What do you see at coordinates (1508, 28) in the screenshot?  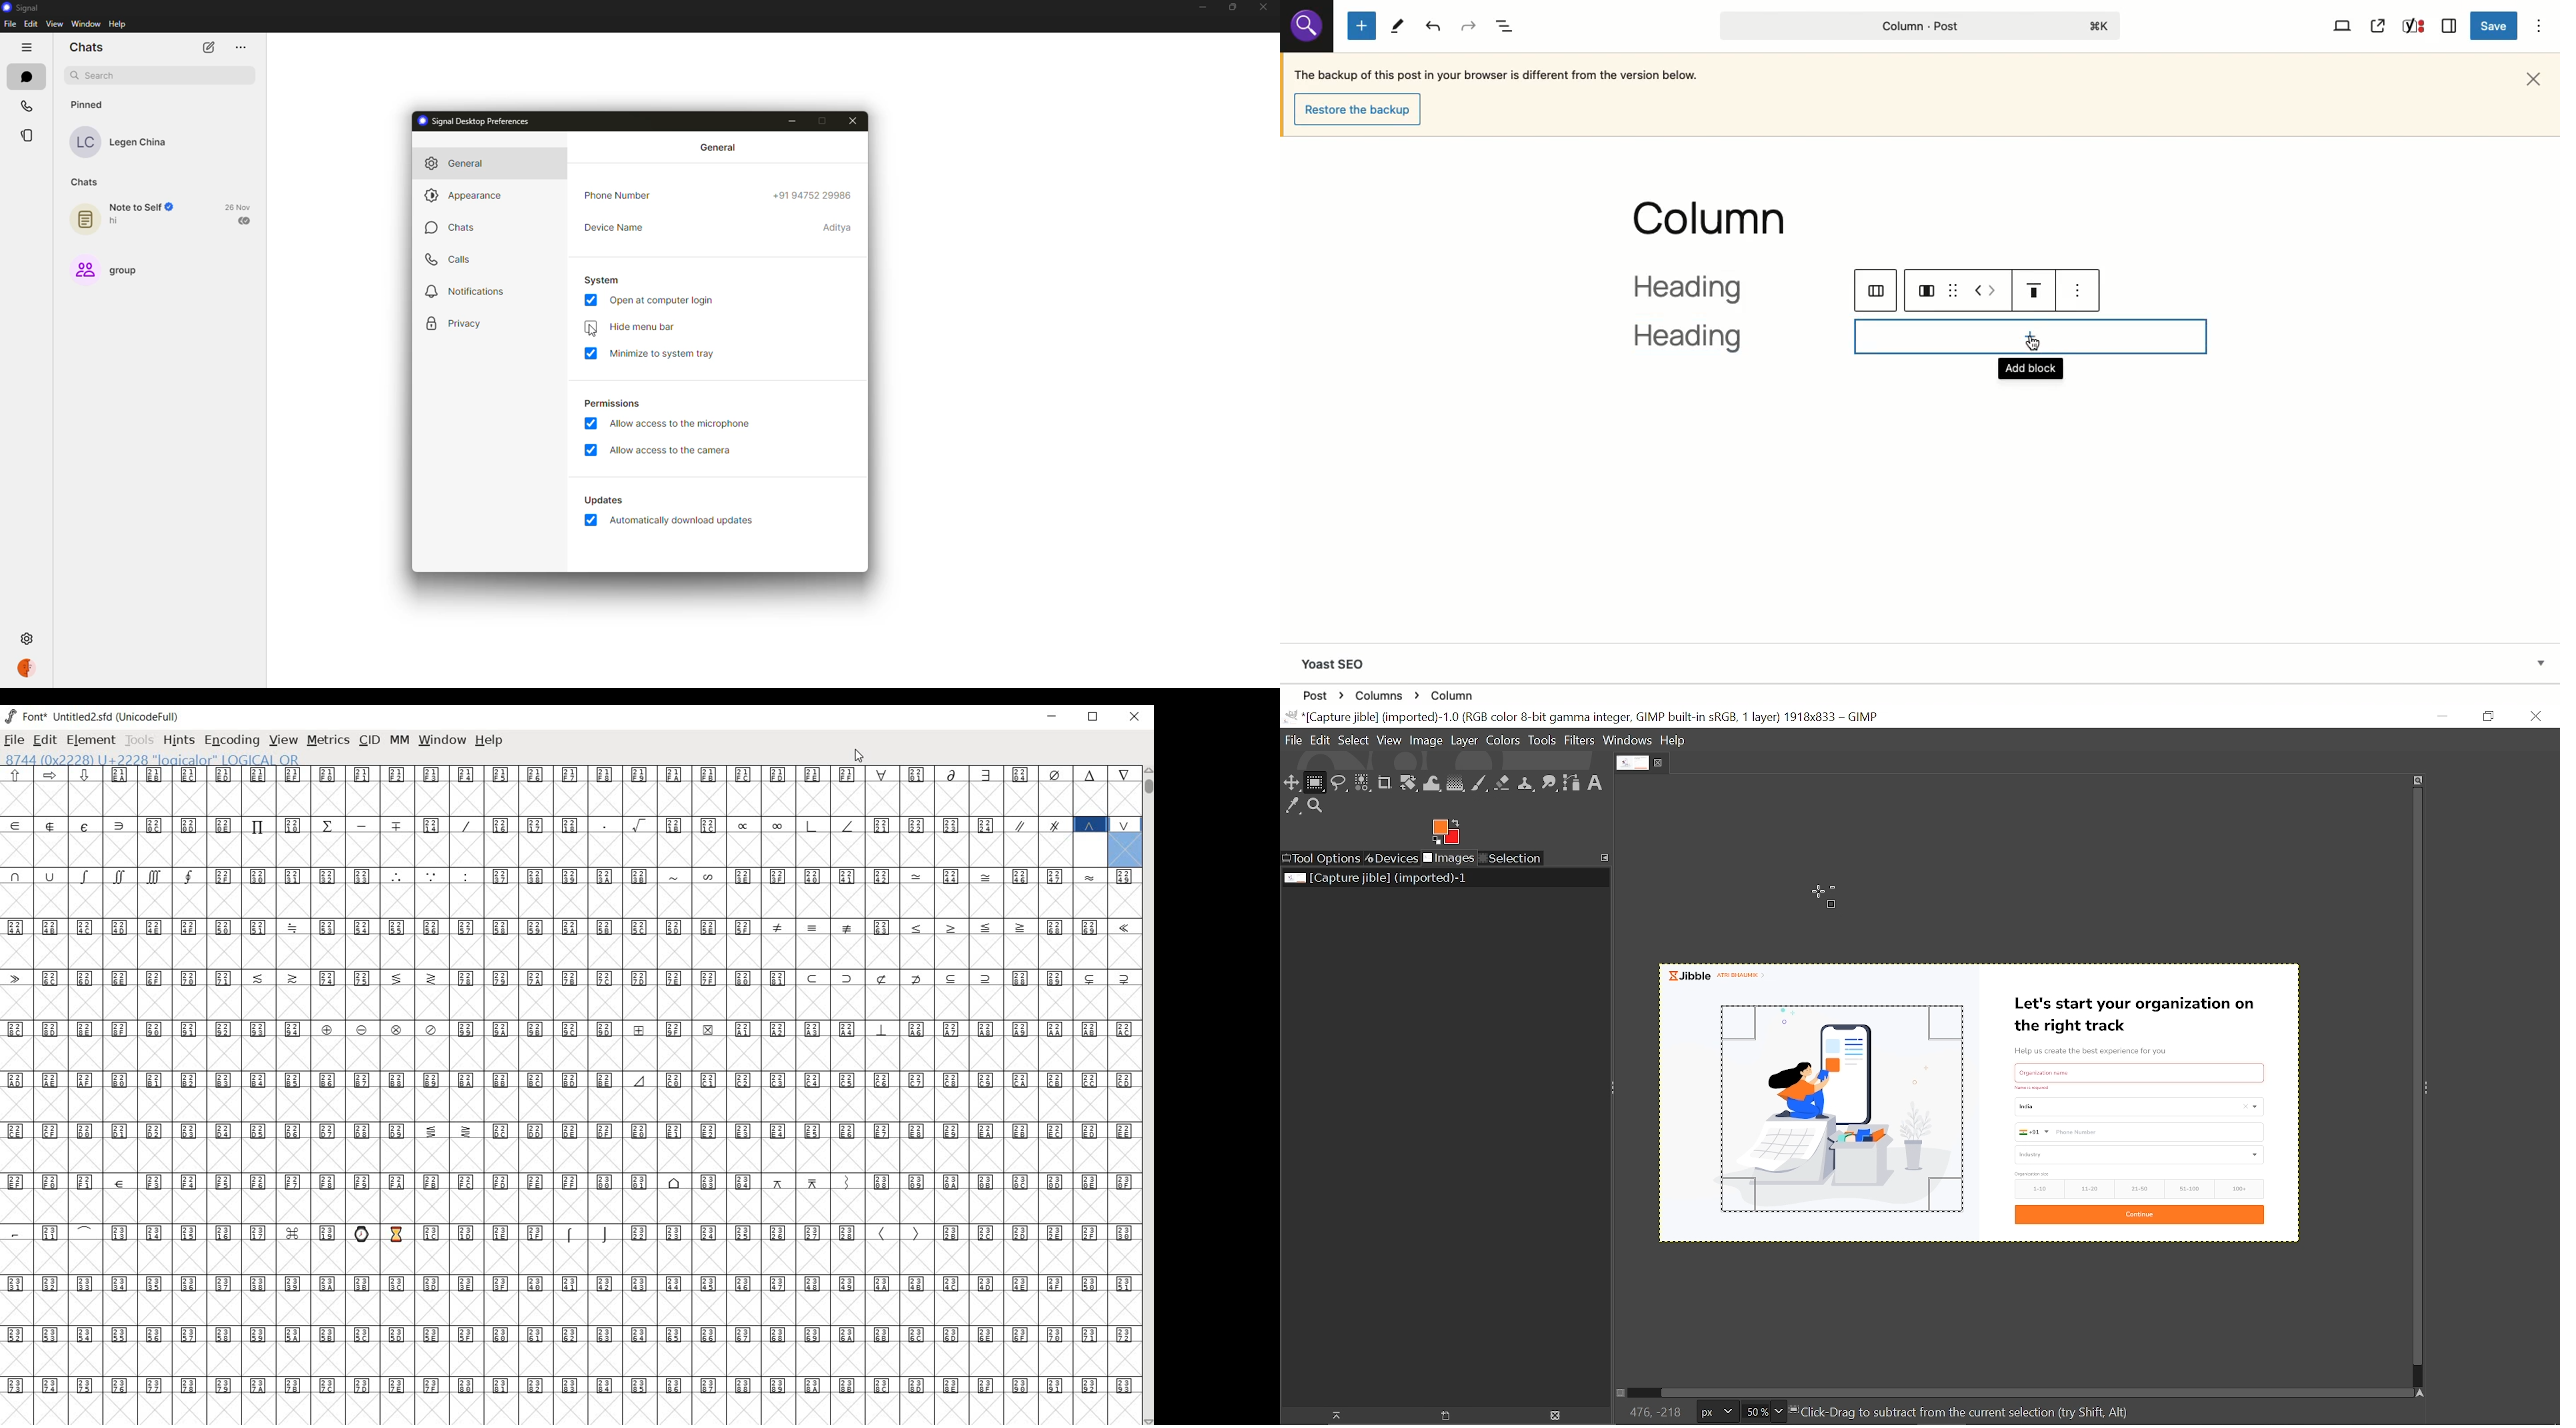 I see `Document overview` at bounding box center [1508, 28].